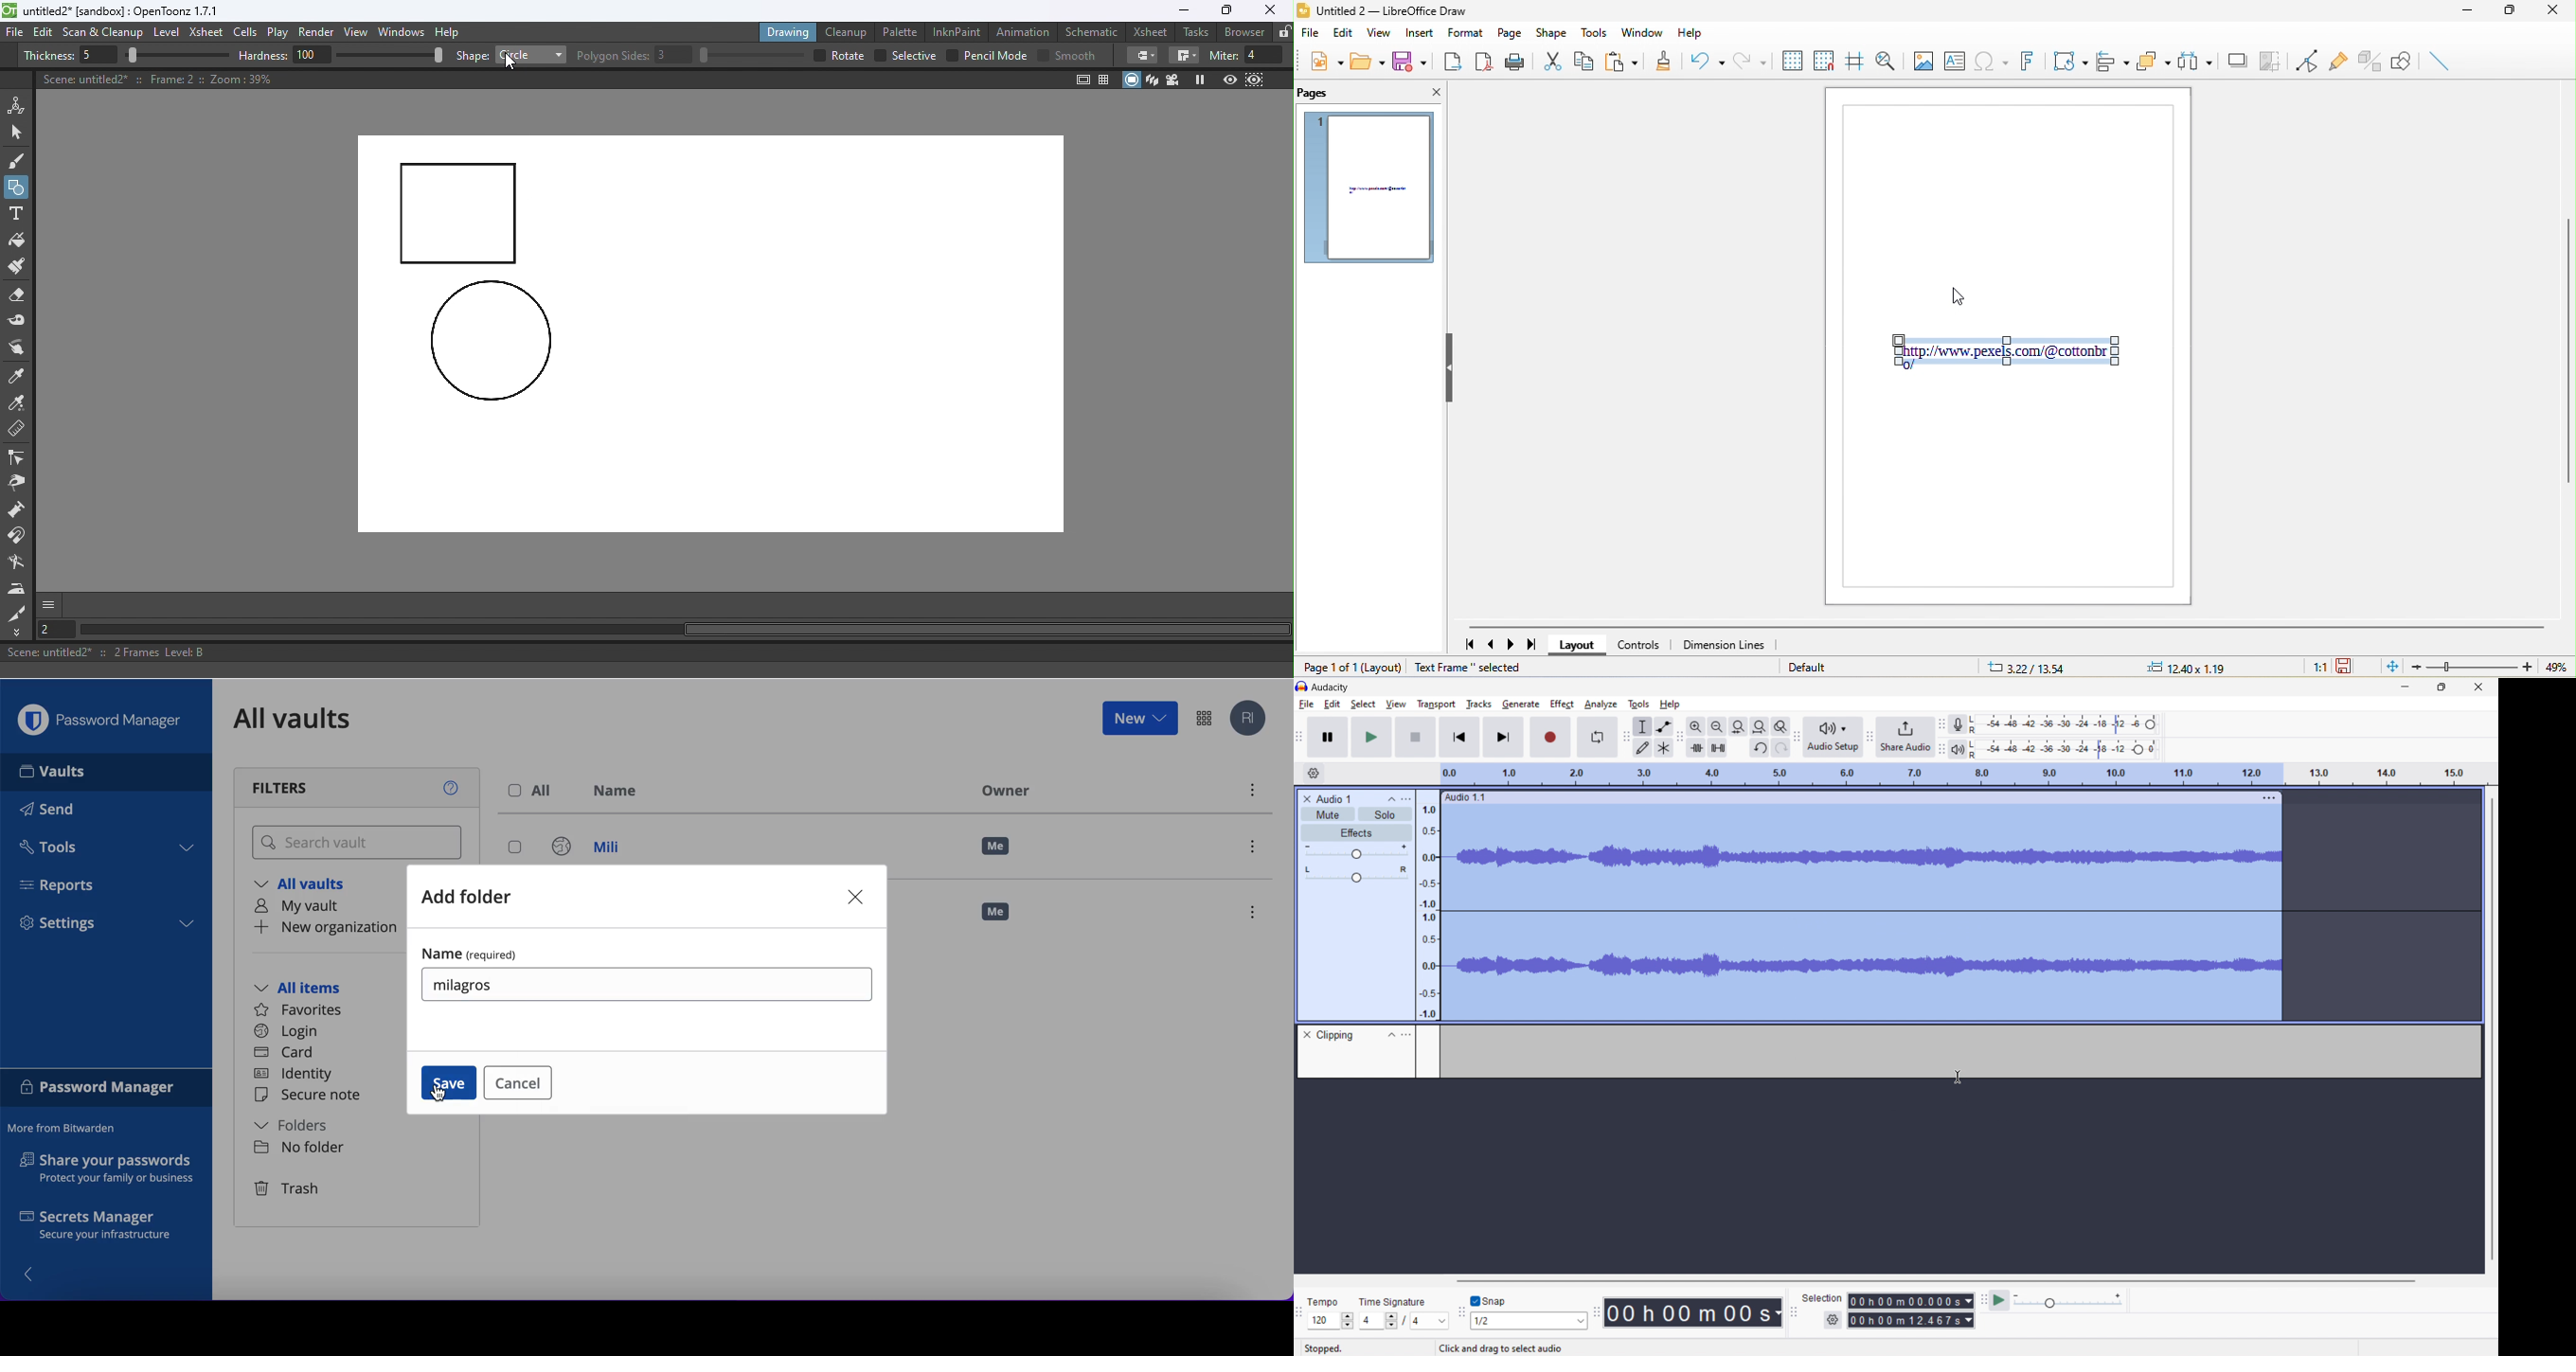 The image size is (2576, 1372). I want to click on balance, so click(1356, 875).